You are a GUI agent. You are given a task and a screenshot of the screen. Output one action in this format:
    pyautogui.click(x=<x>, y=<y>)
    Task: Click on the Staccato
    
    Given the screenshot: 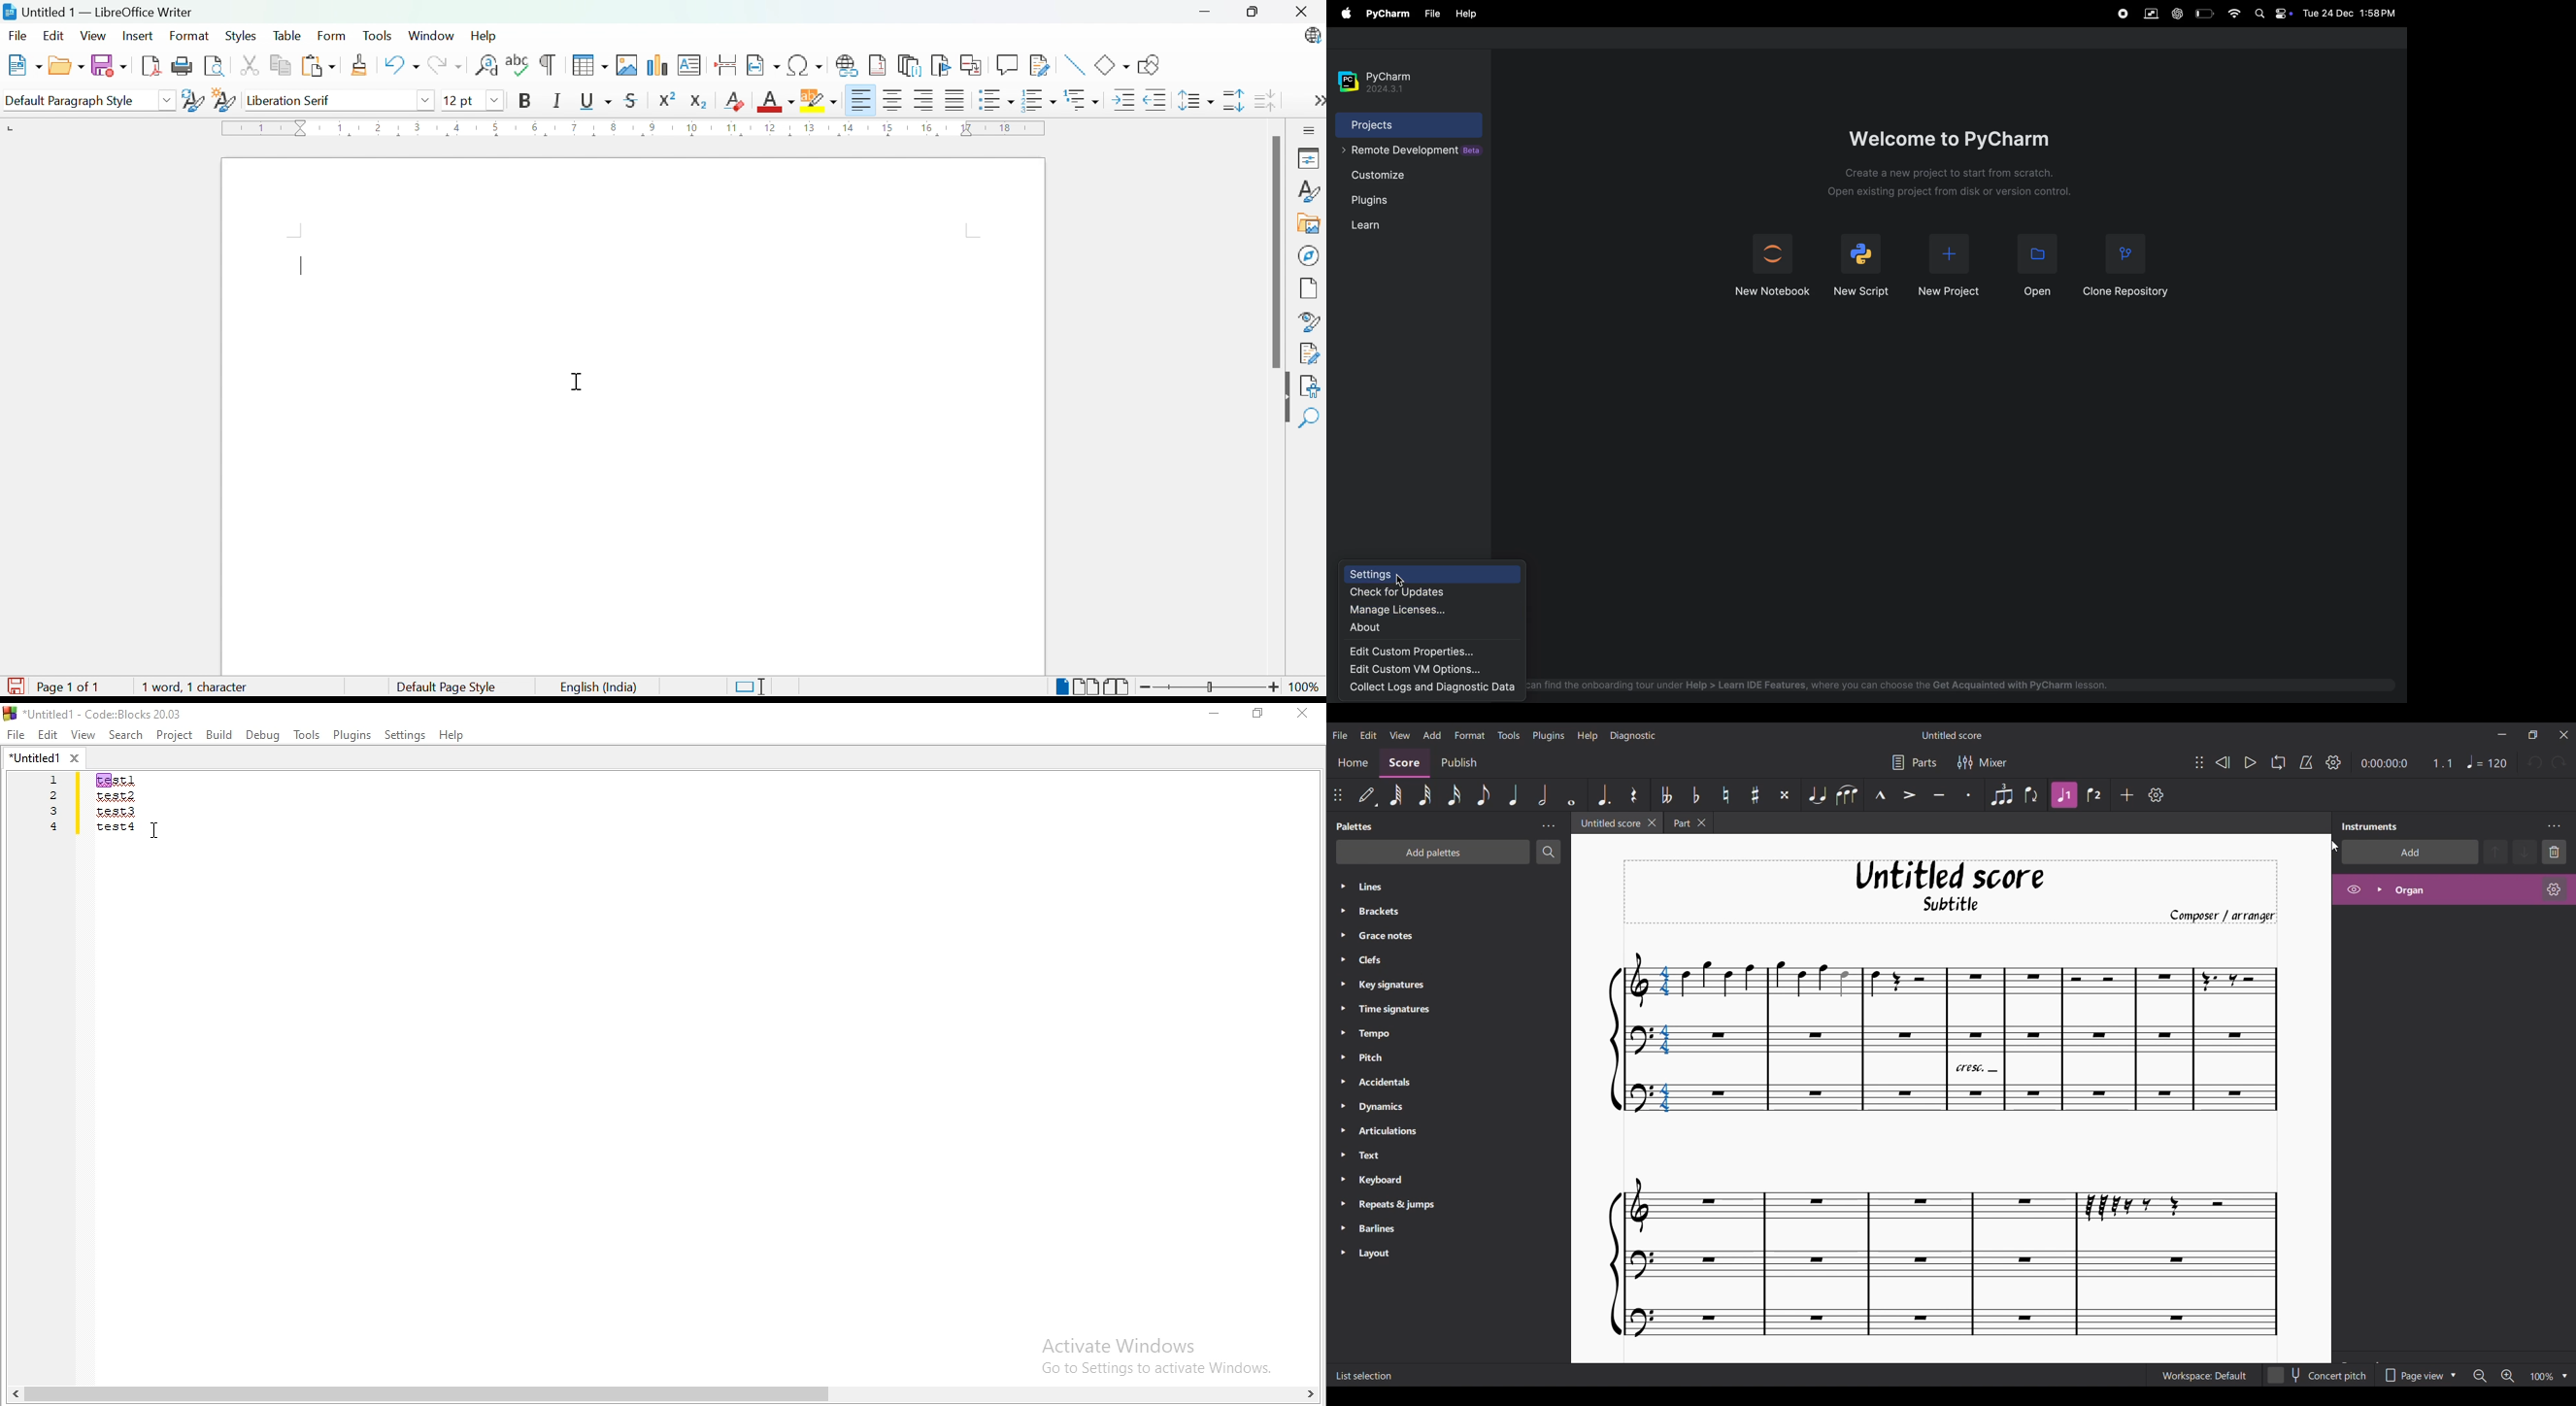 What is the action you would take?
    pyautogui.click(x=1969, y=795)
    